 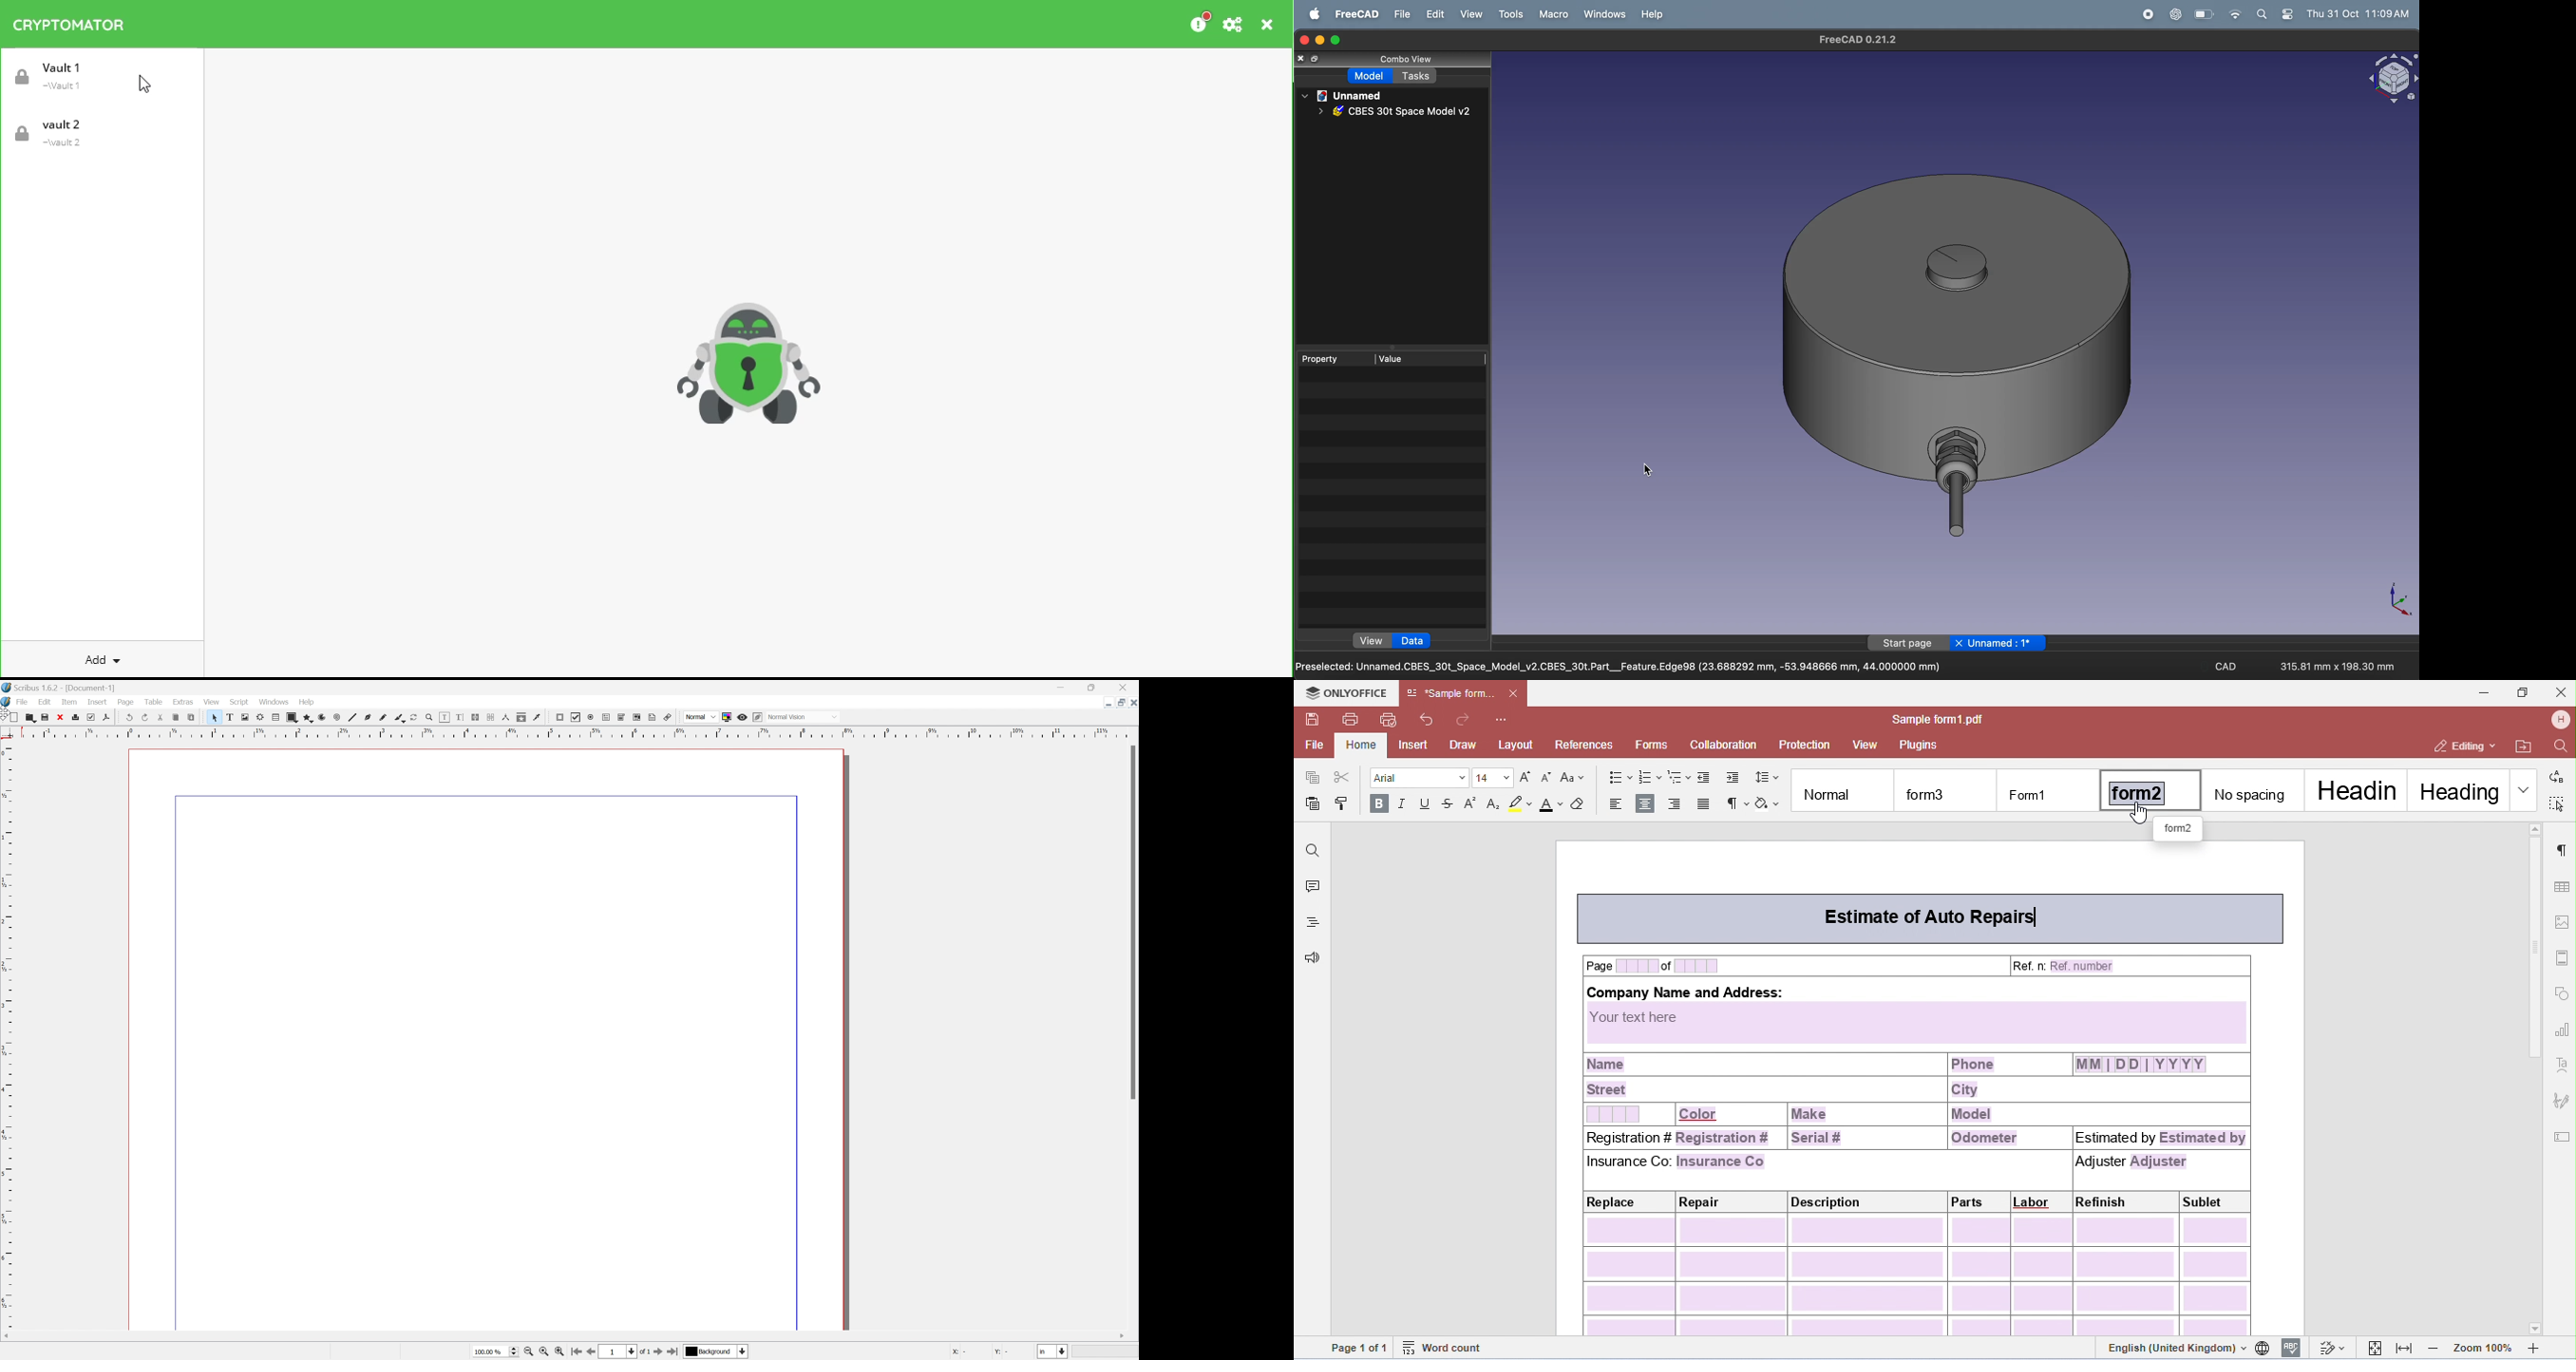 What do you see at coordinates (107, 718) in the screenshot?
I see `save as pdf` at bounding box center [107, 718].